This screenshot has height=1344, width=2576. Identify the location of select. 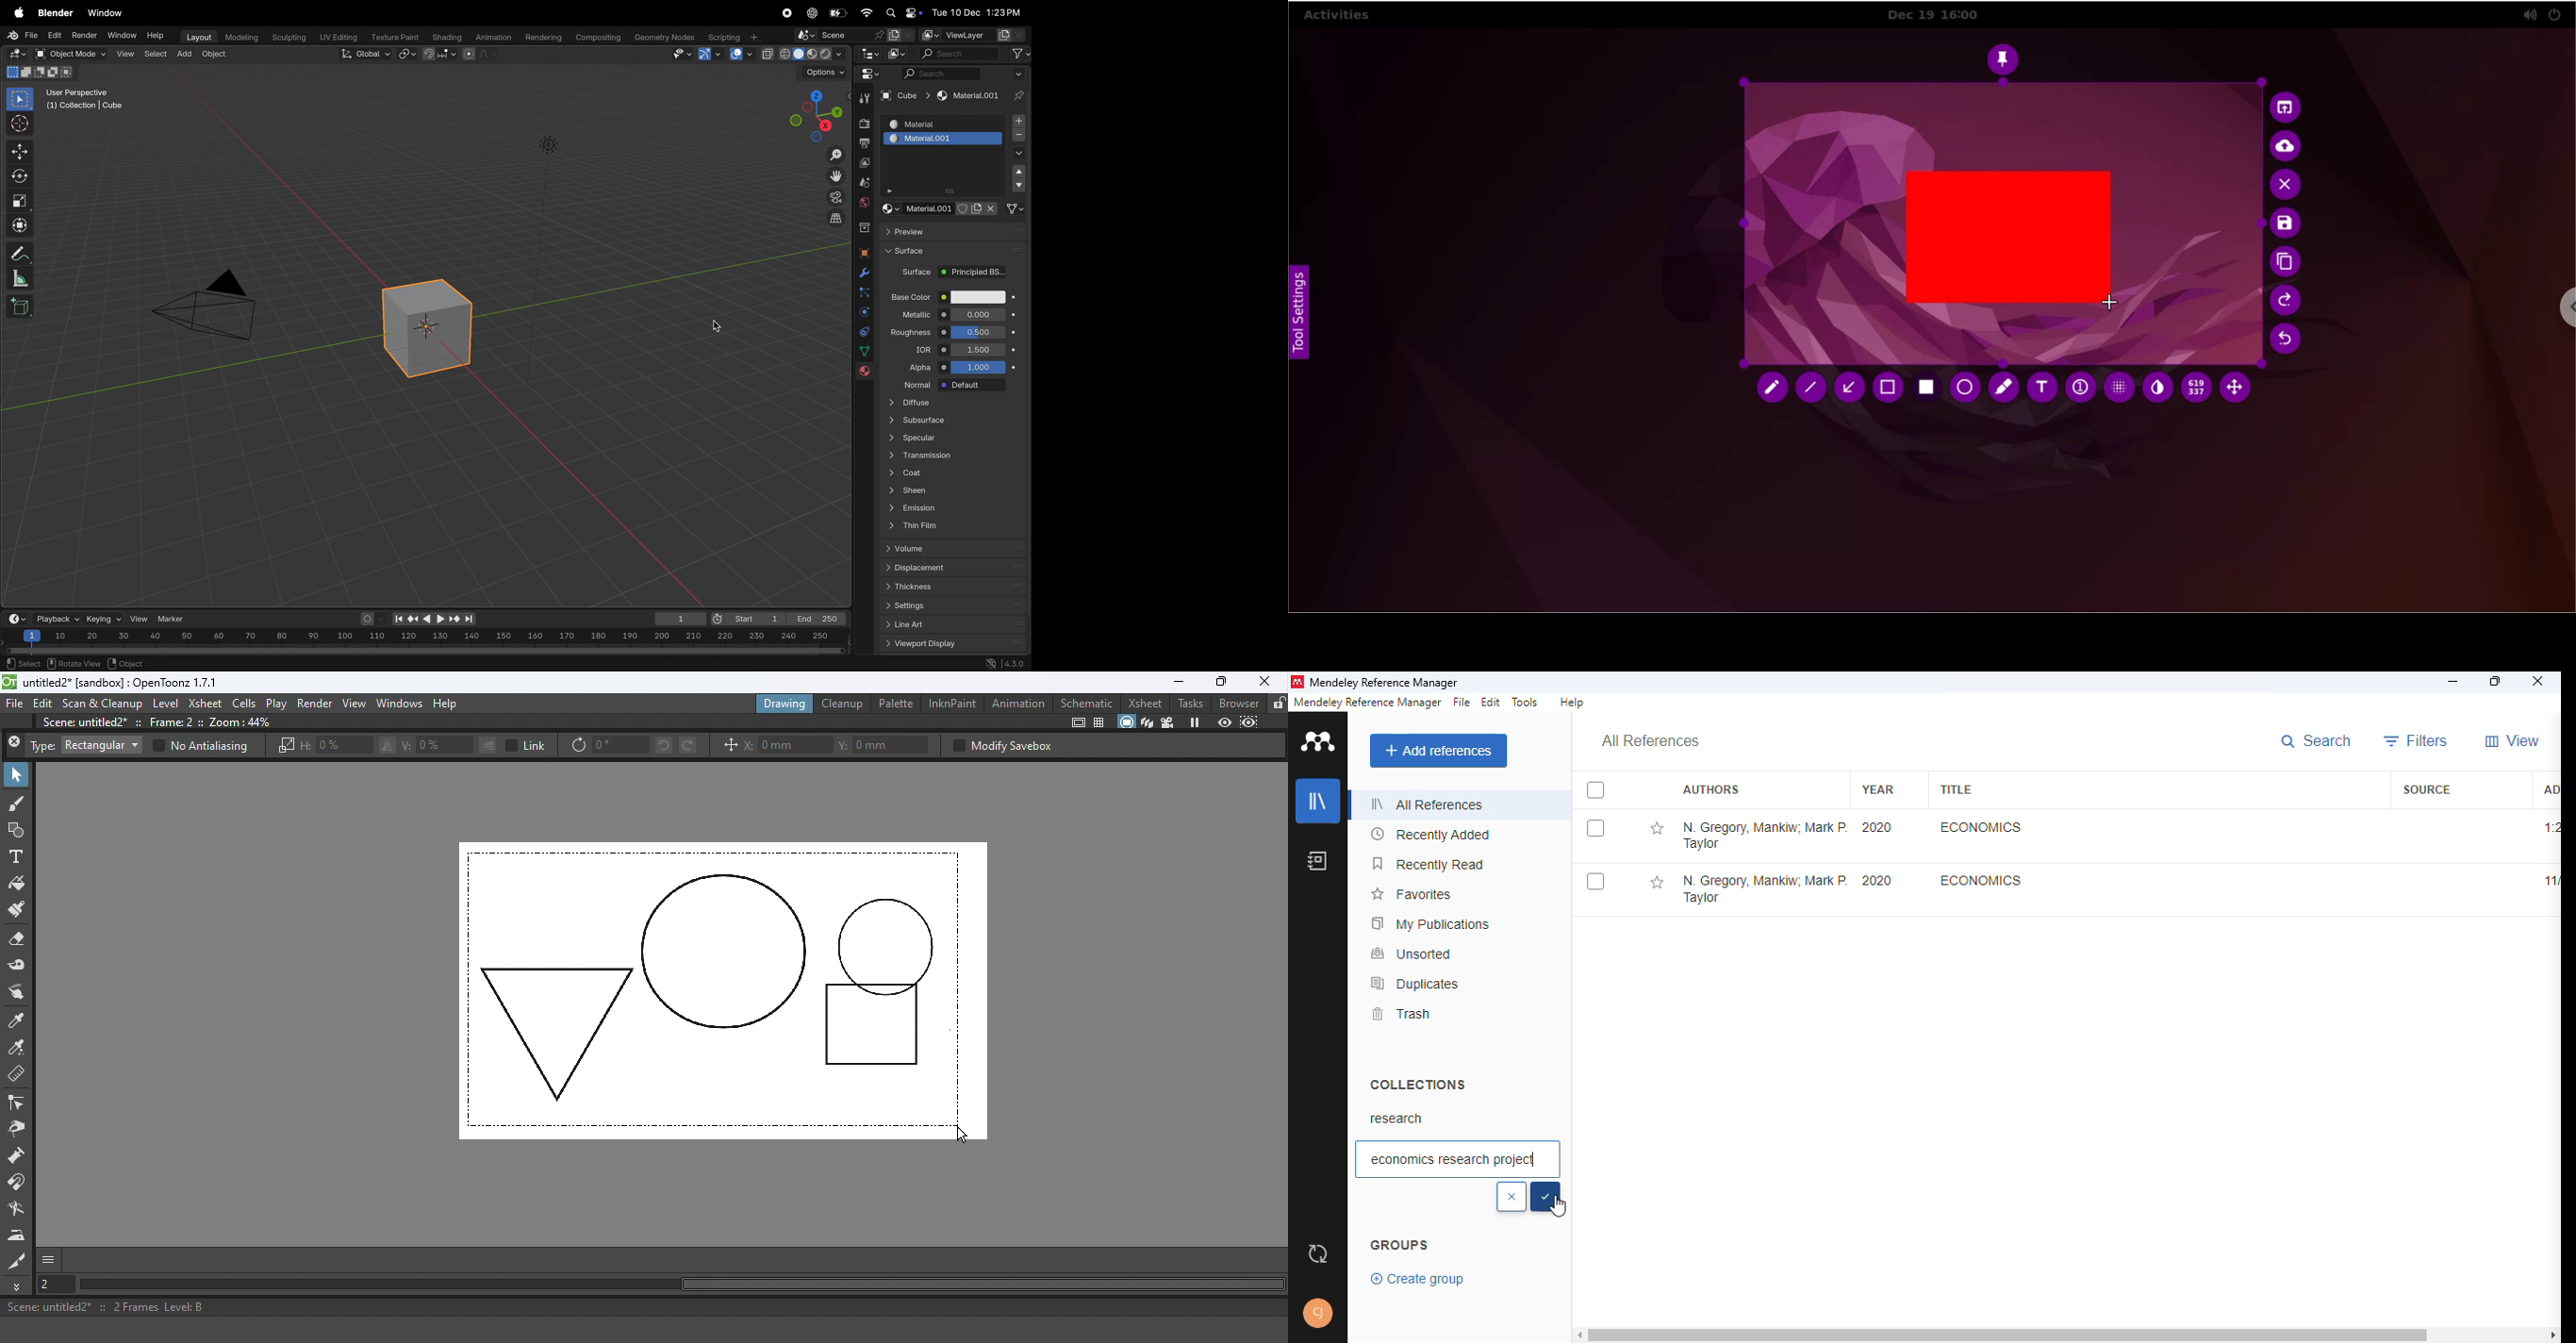
(154, 53).